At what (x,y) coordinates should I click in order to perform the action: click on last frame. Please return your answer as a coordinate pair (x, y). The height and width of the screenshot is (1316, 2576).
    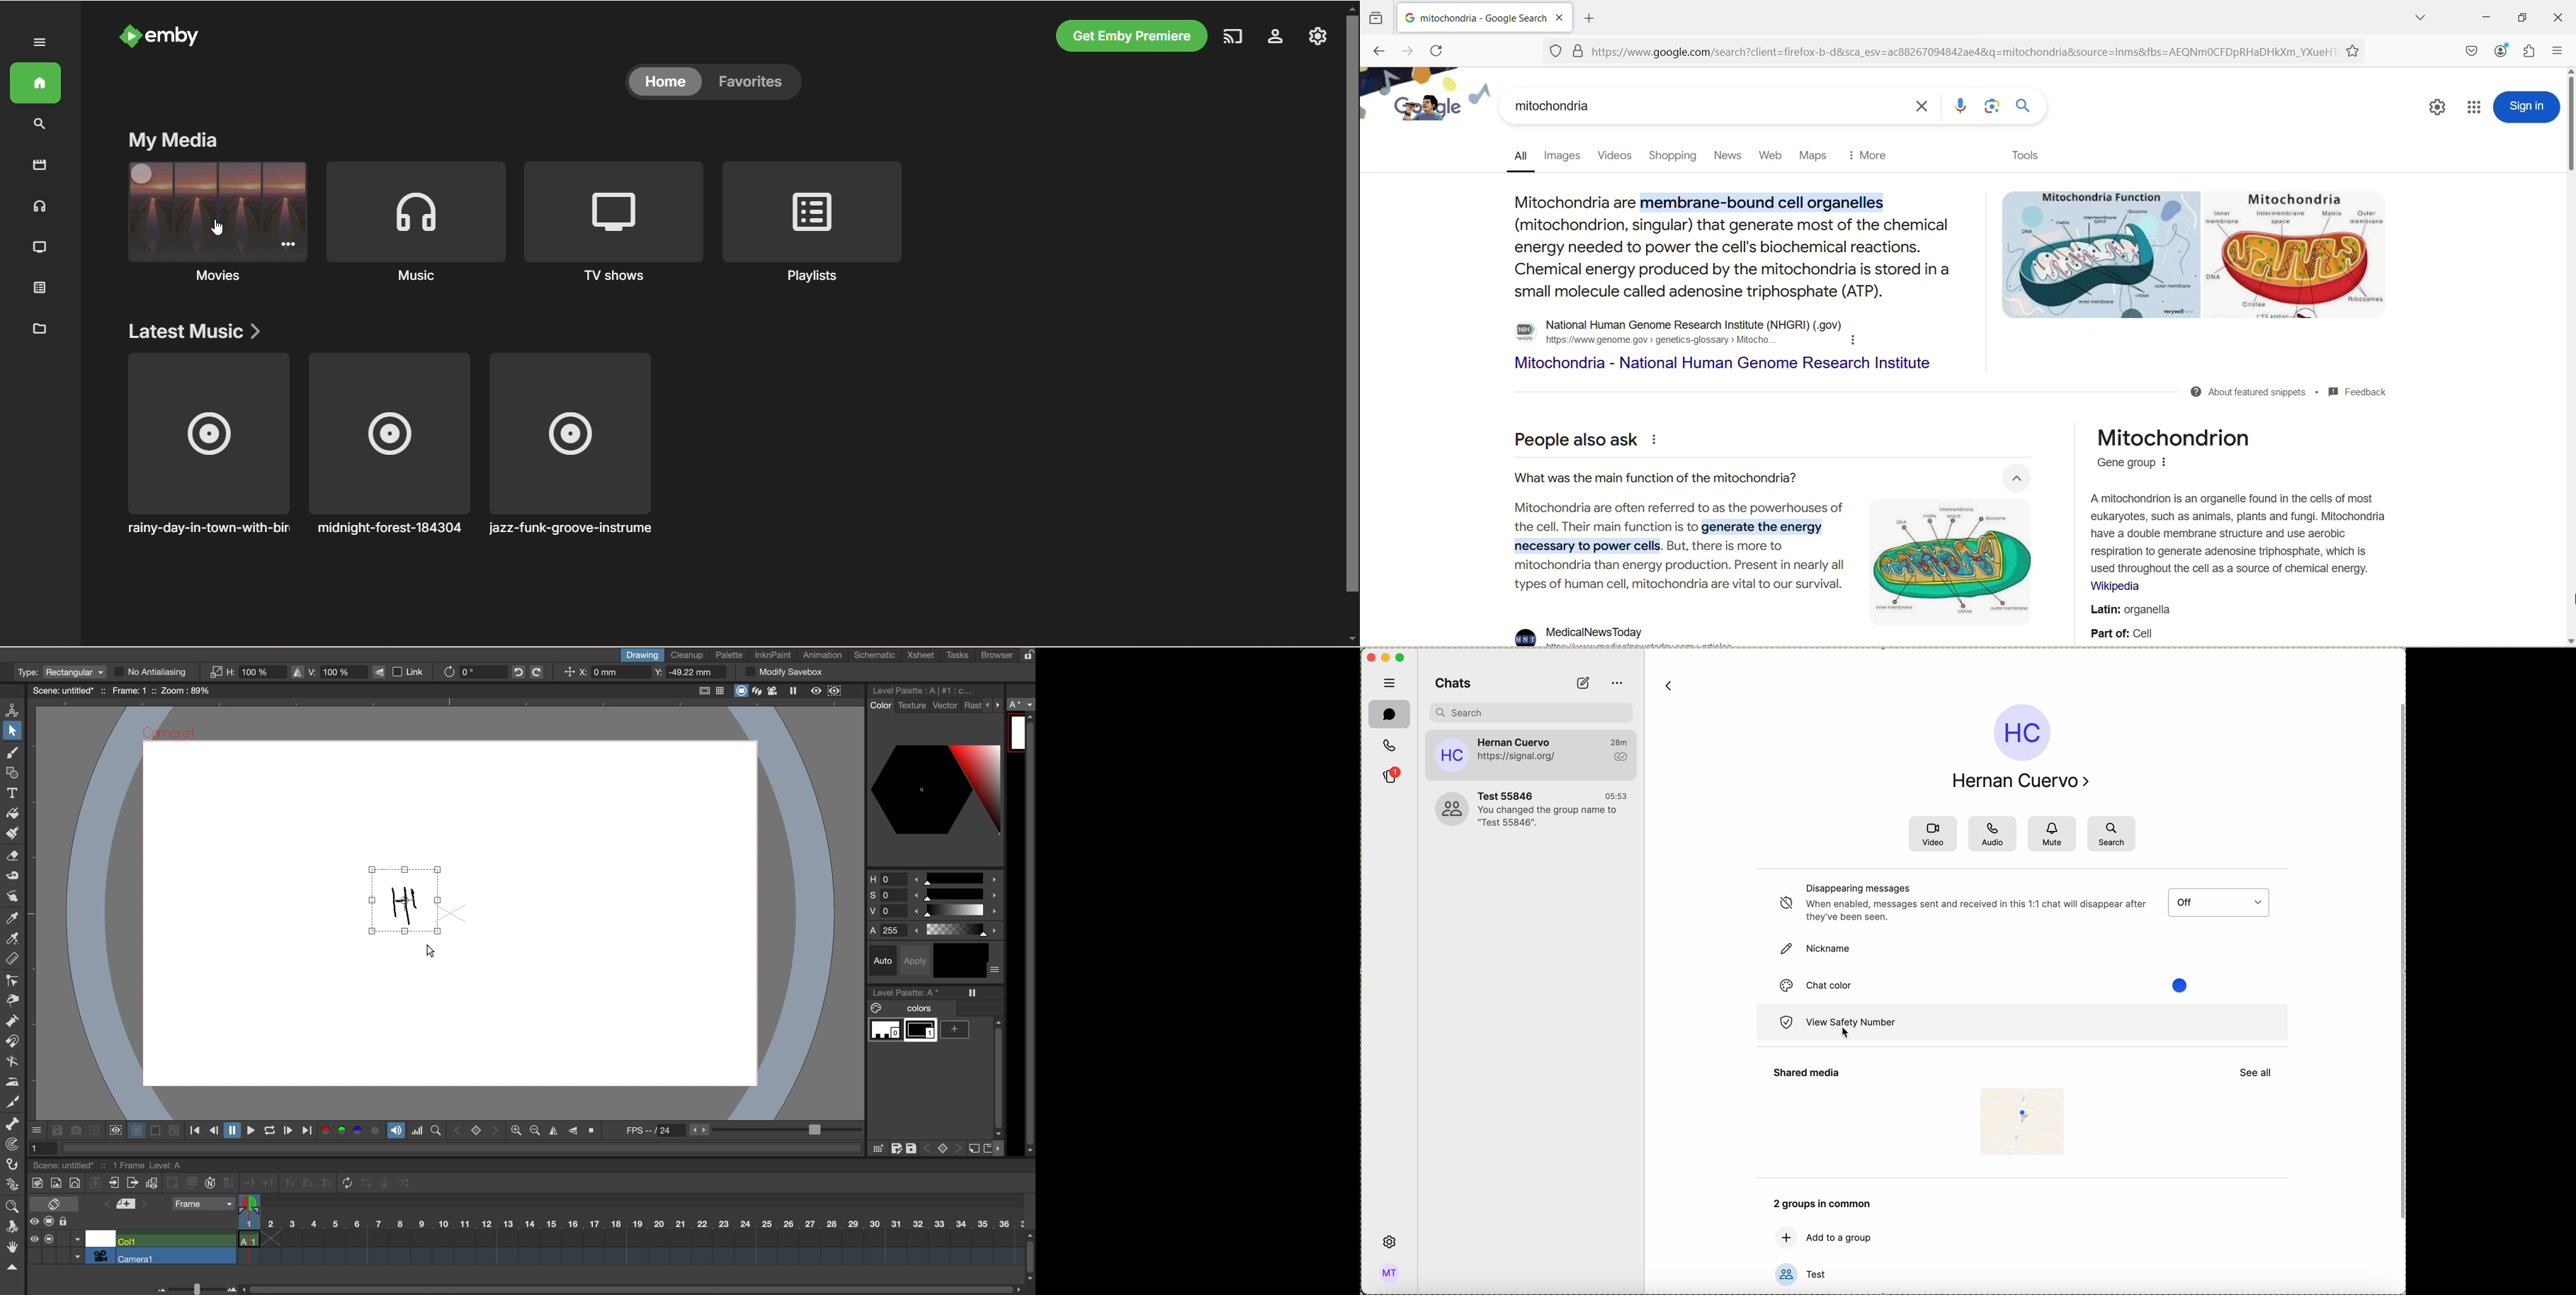
    Looking at the image, I should click on (308, 1131).